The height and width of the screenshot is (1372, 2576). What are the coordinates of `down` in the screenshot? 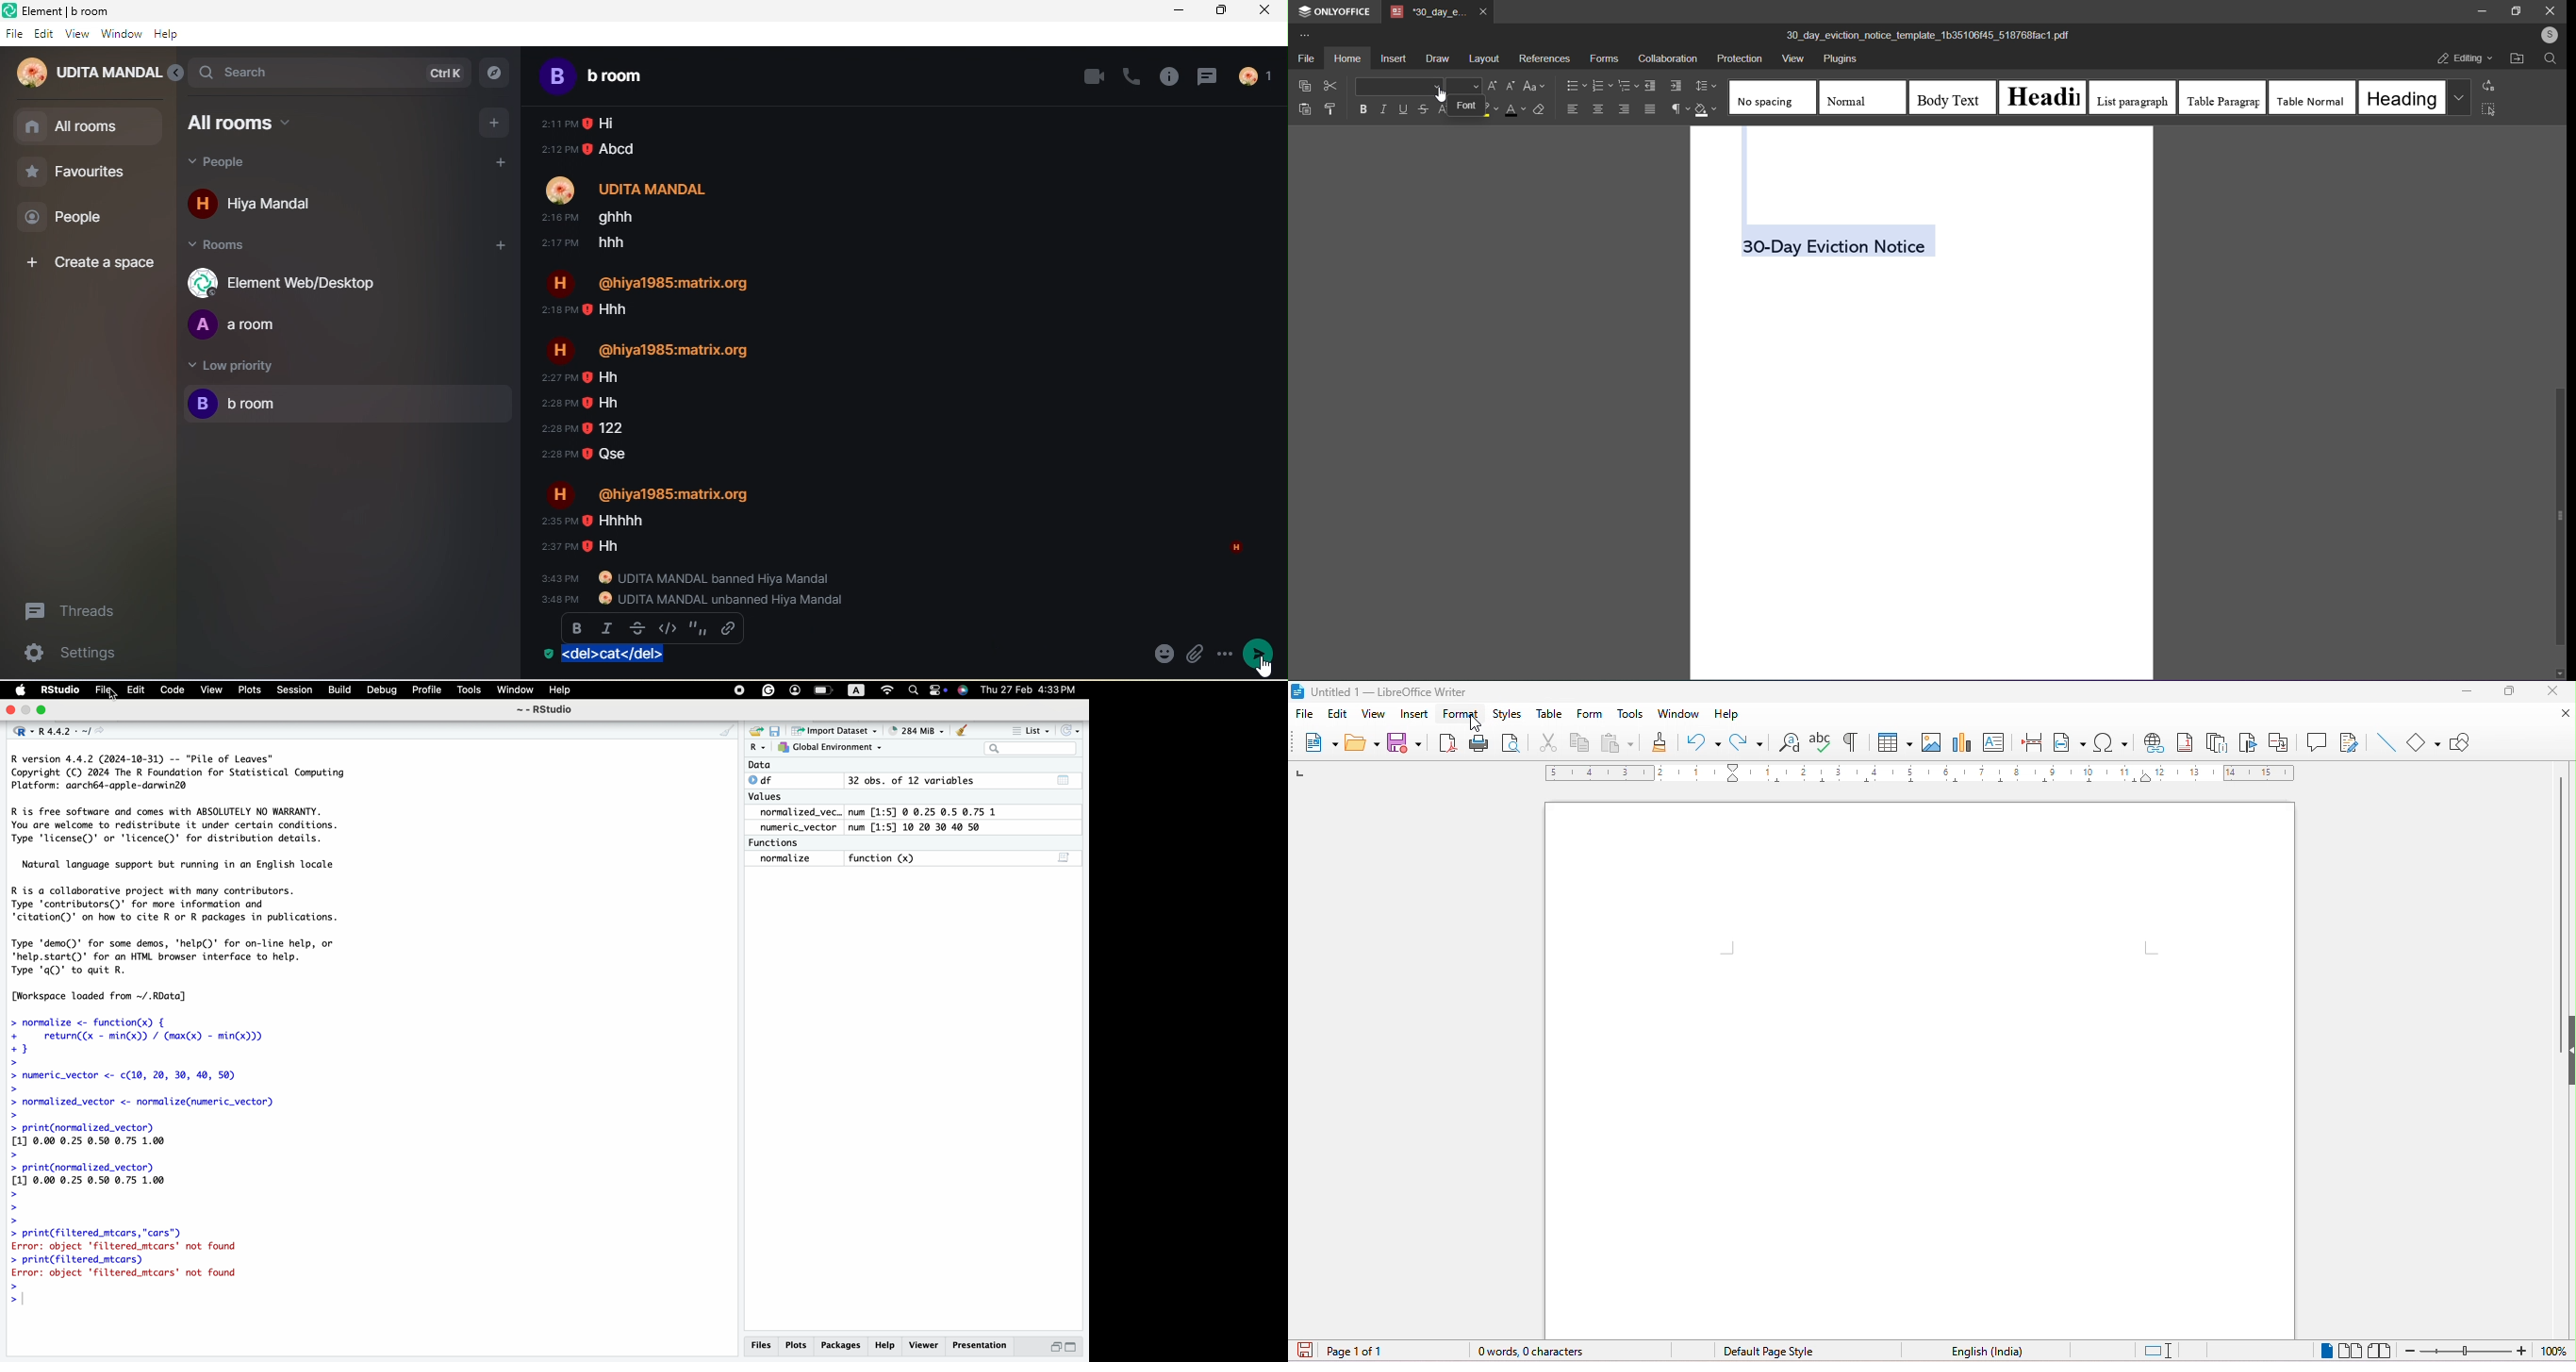 It's located at (2559, 672).